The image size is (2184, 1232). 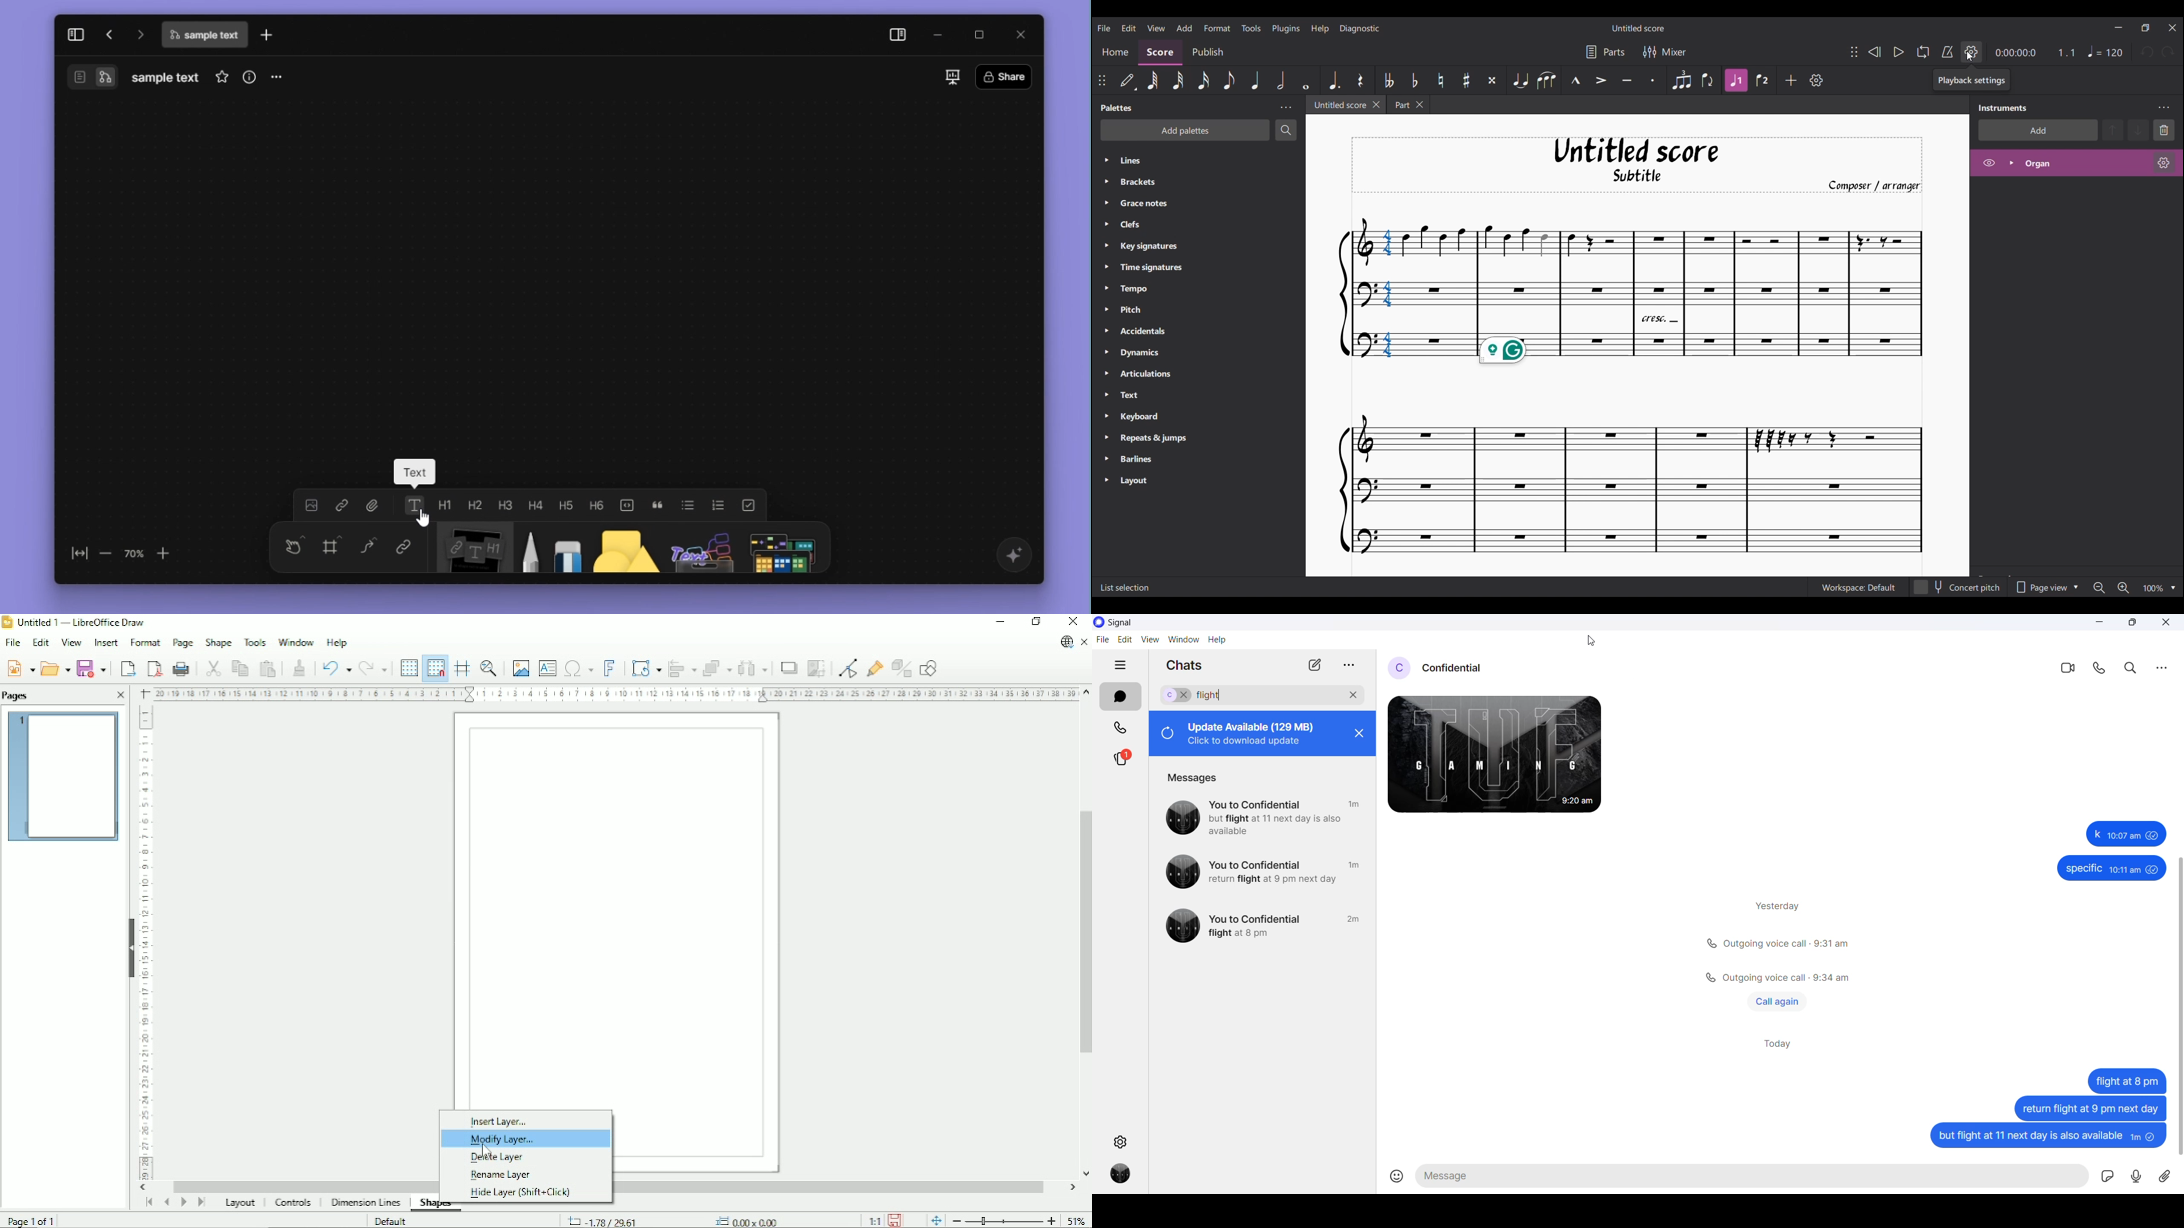 What do you see at coordinates (218, 77) in the screenshot?
I see `favourites` at bounding box center [218, 77].